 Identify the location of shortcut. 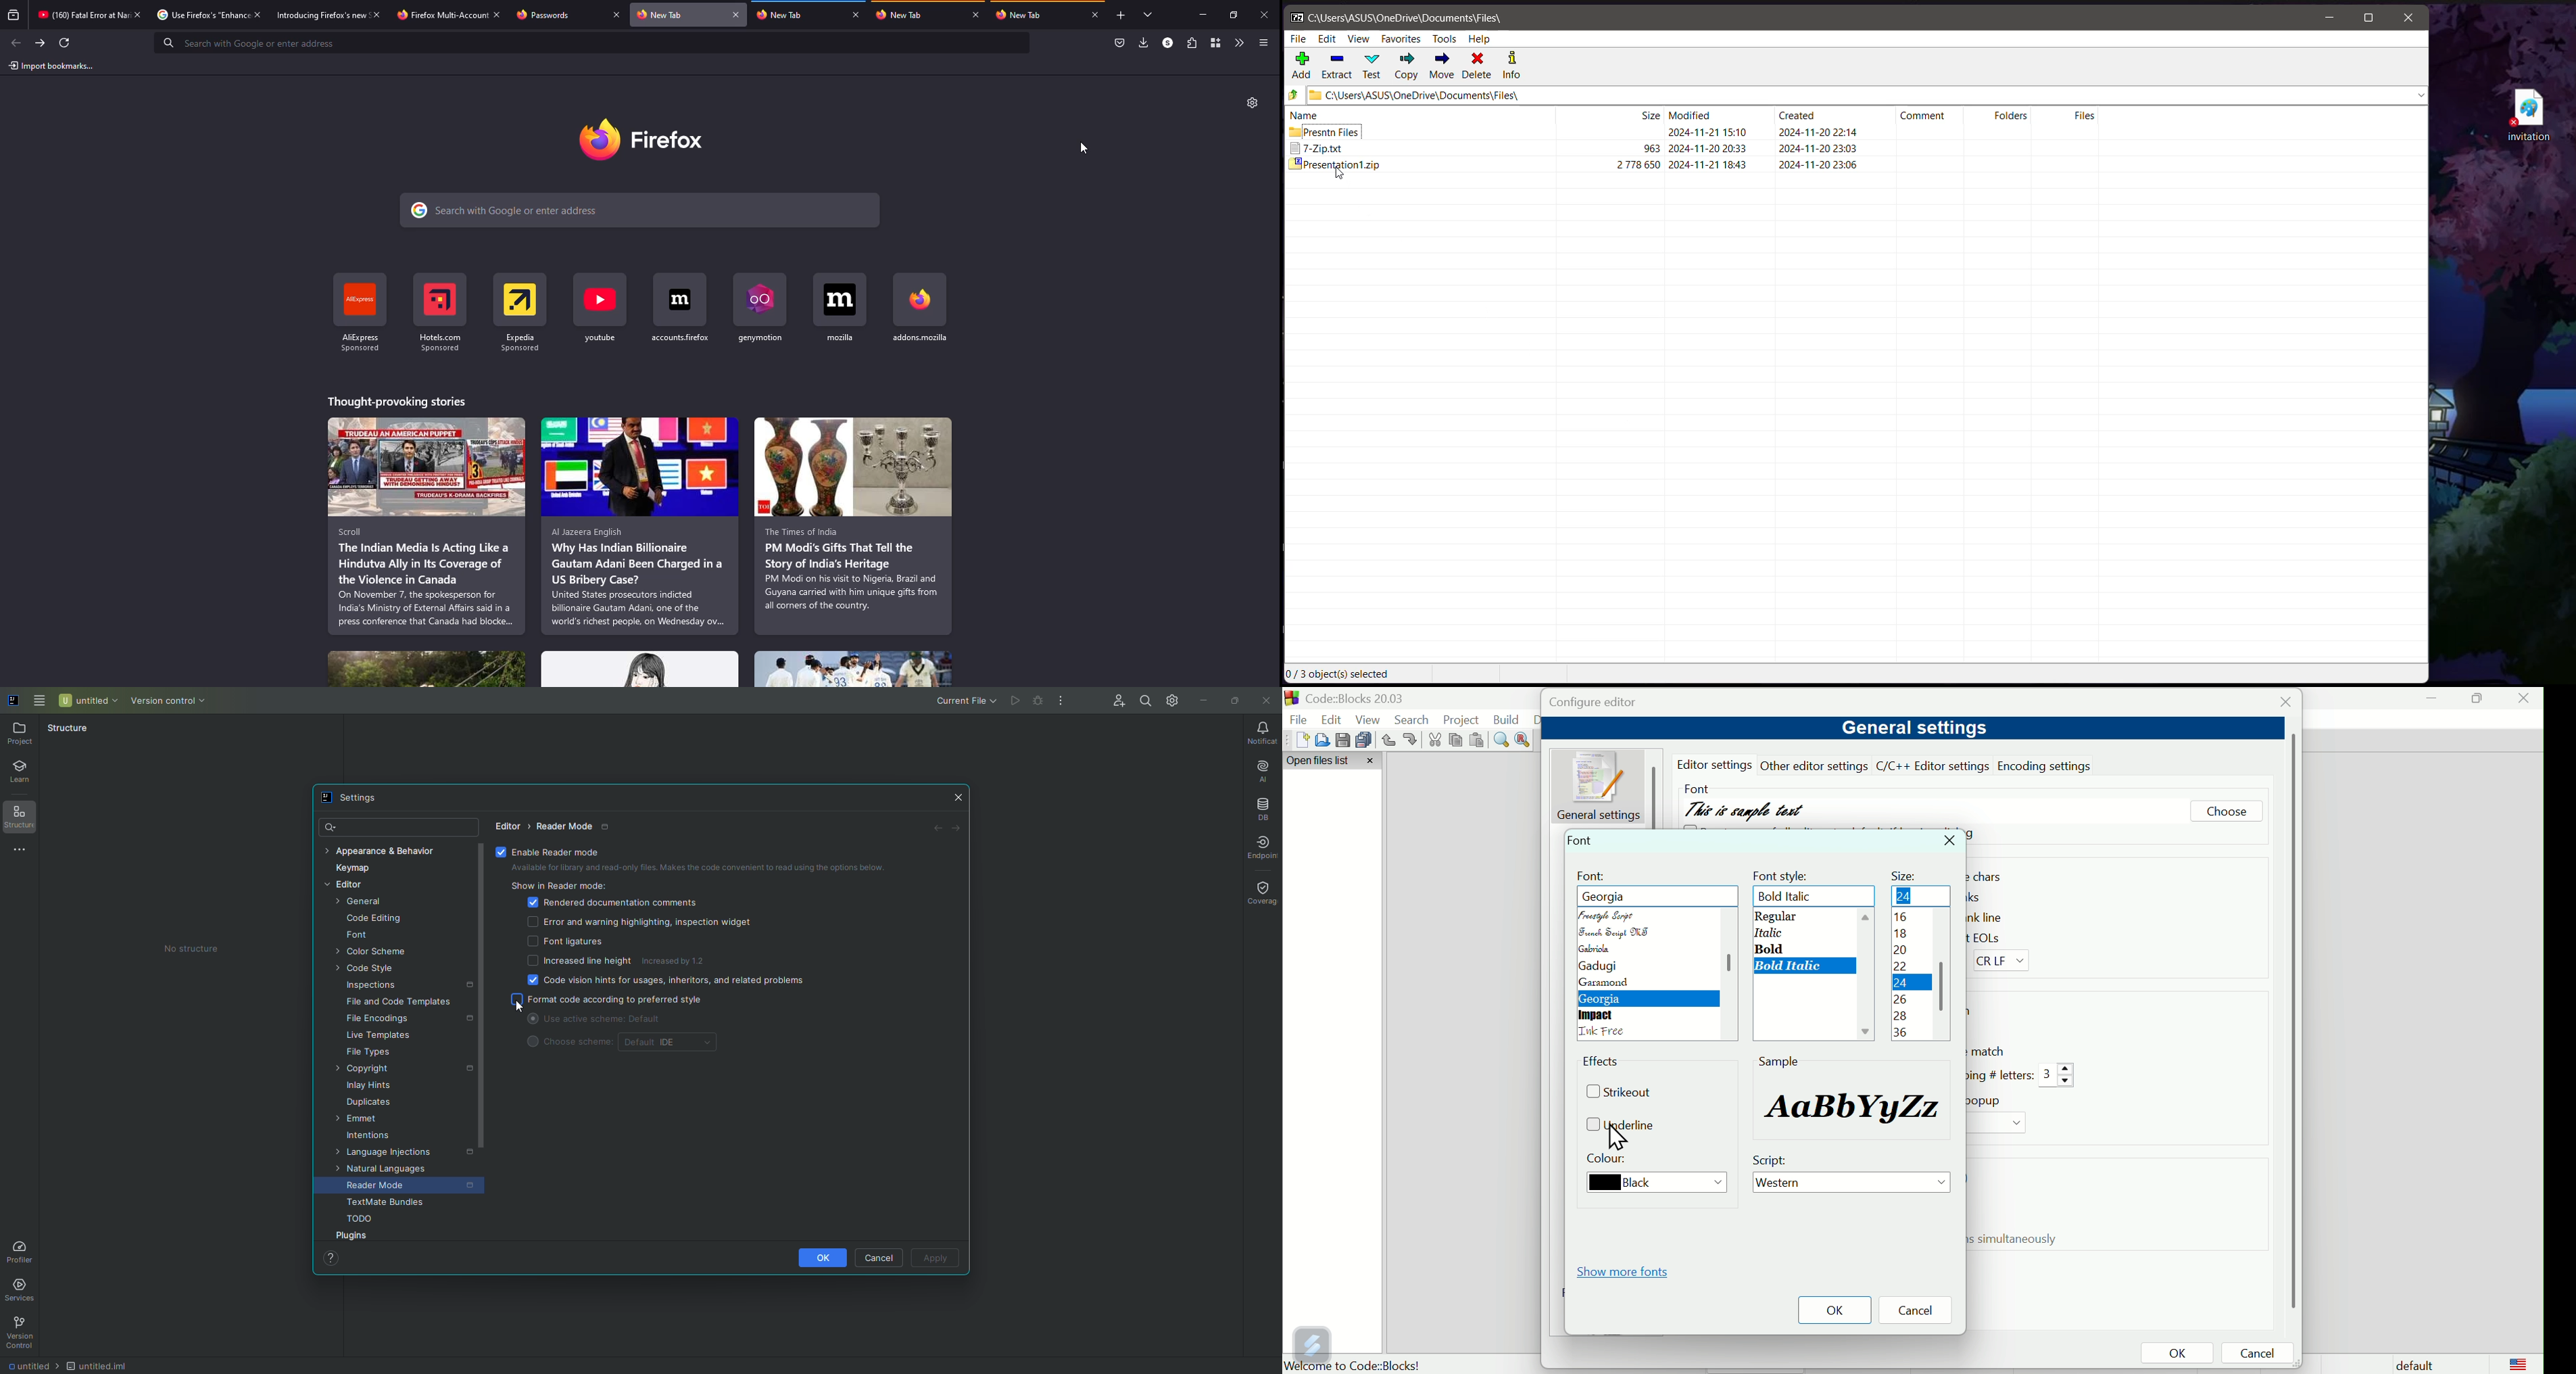
(682, 307).